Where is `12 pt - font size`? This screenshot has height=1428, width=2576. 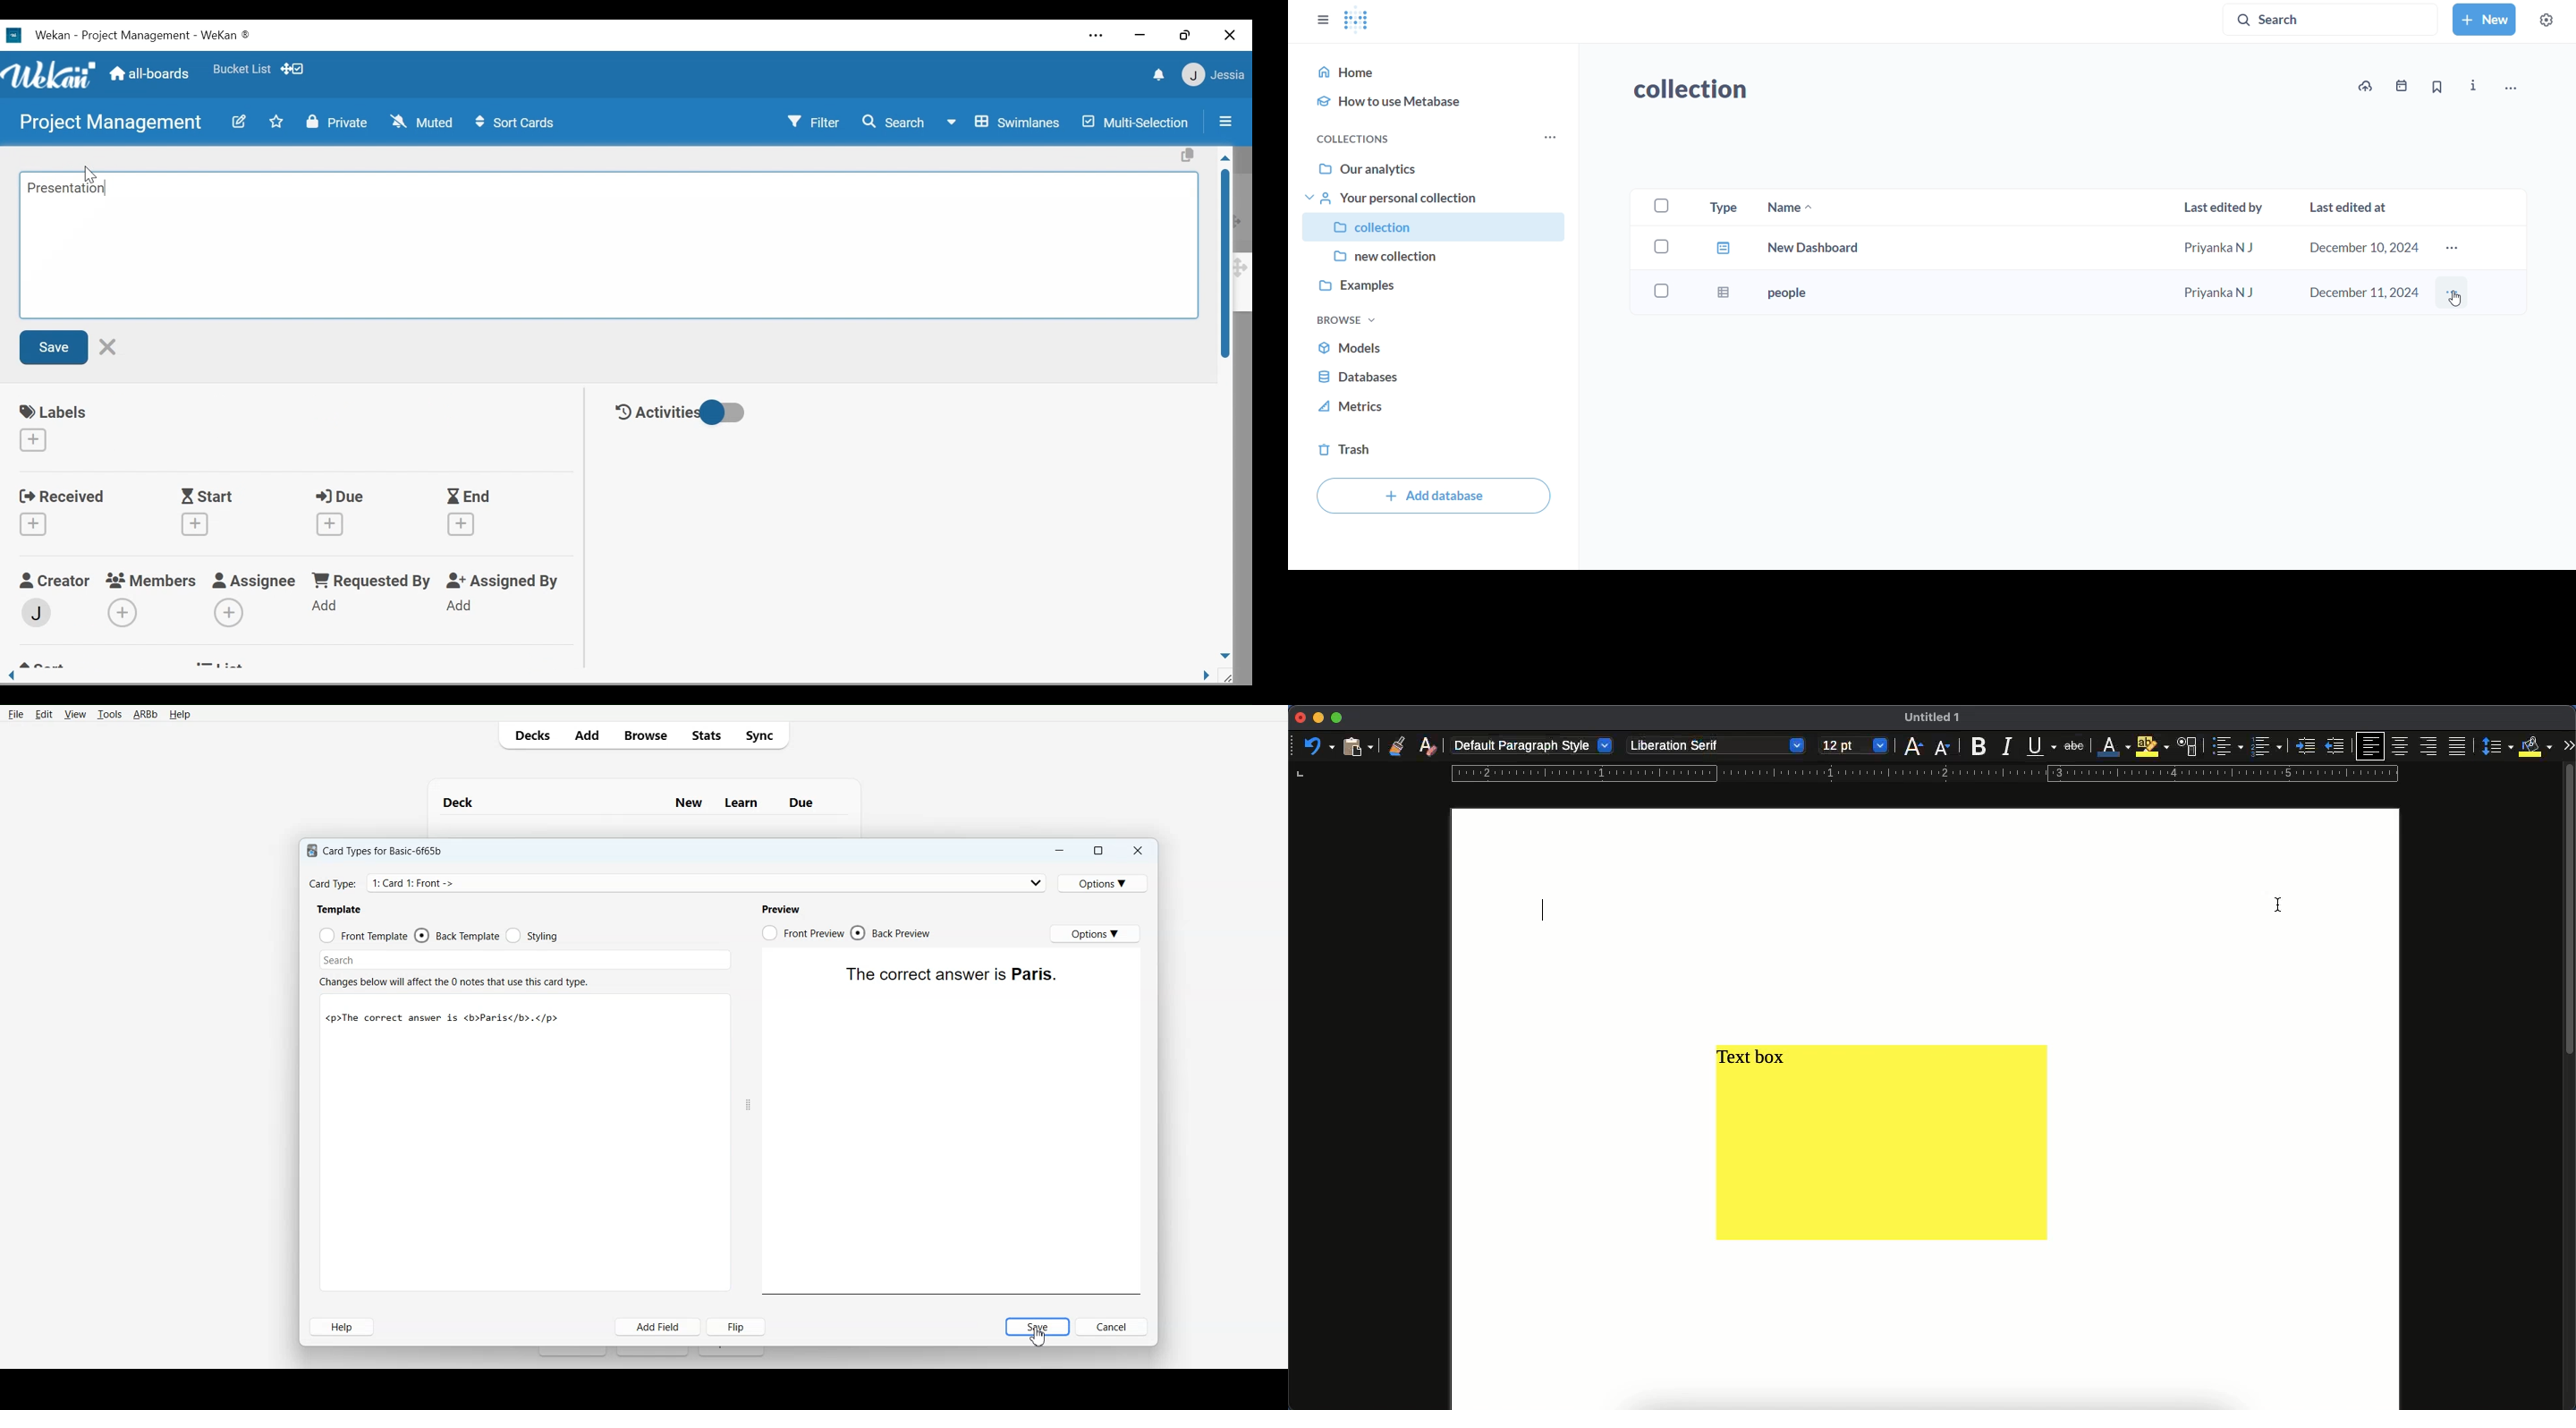
12 pt - font size is located at coordinates (1855, 744).